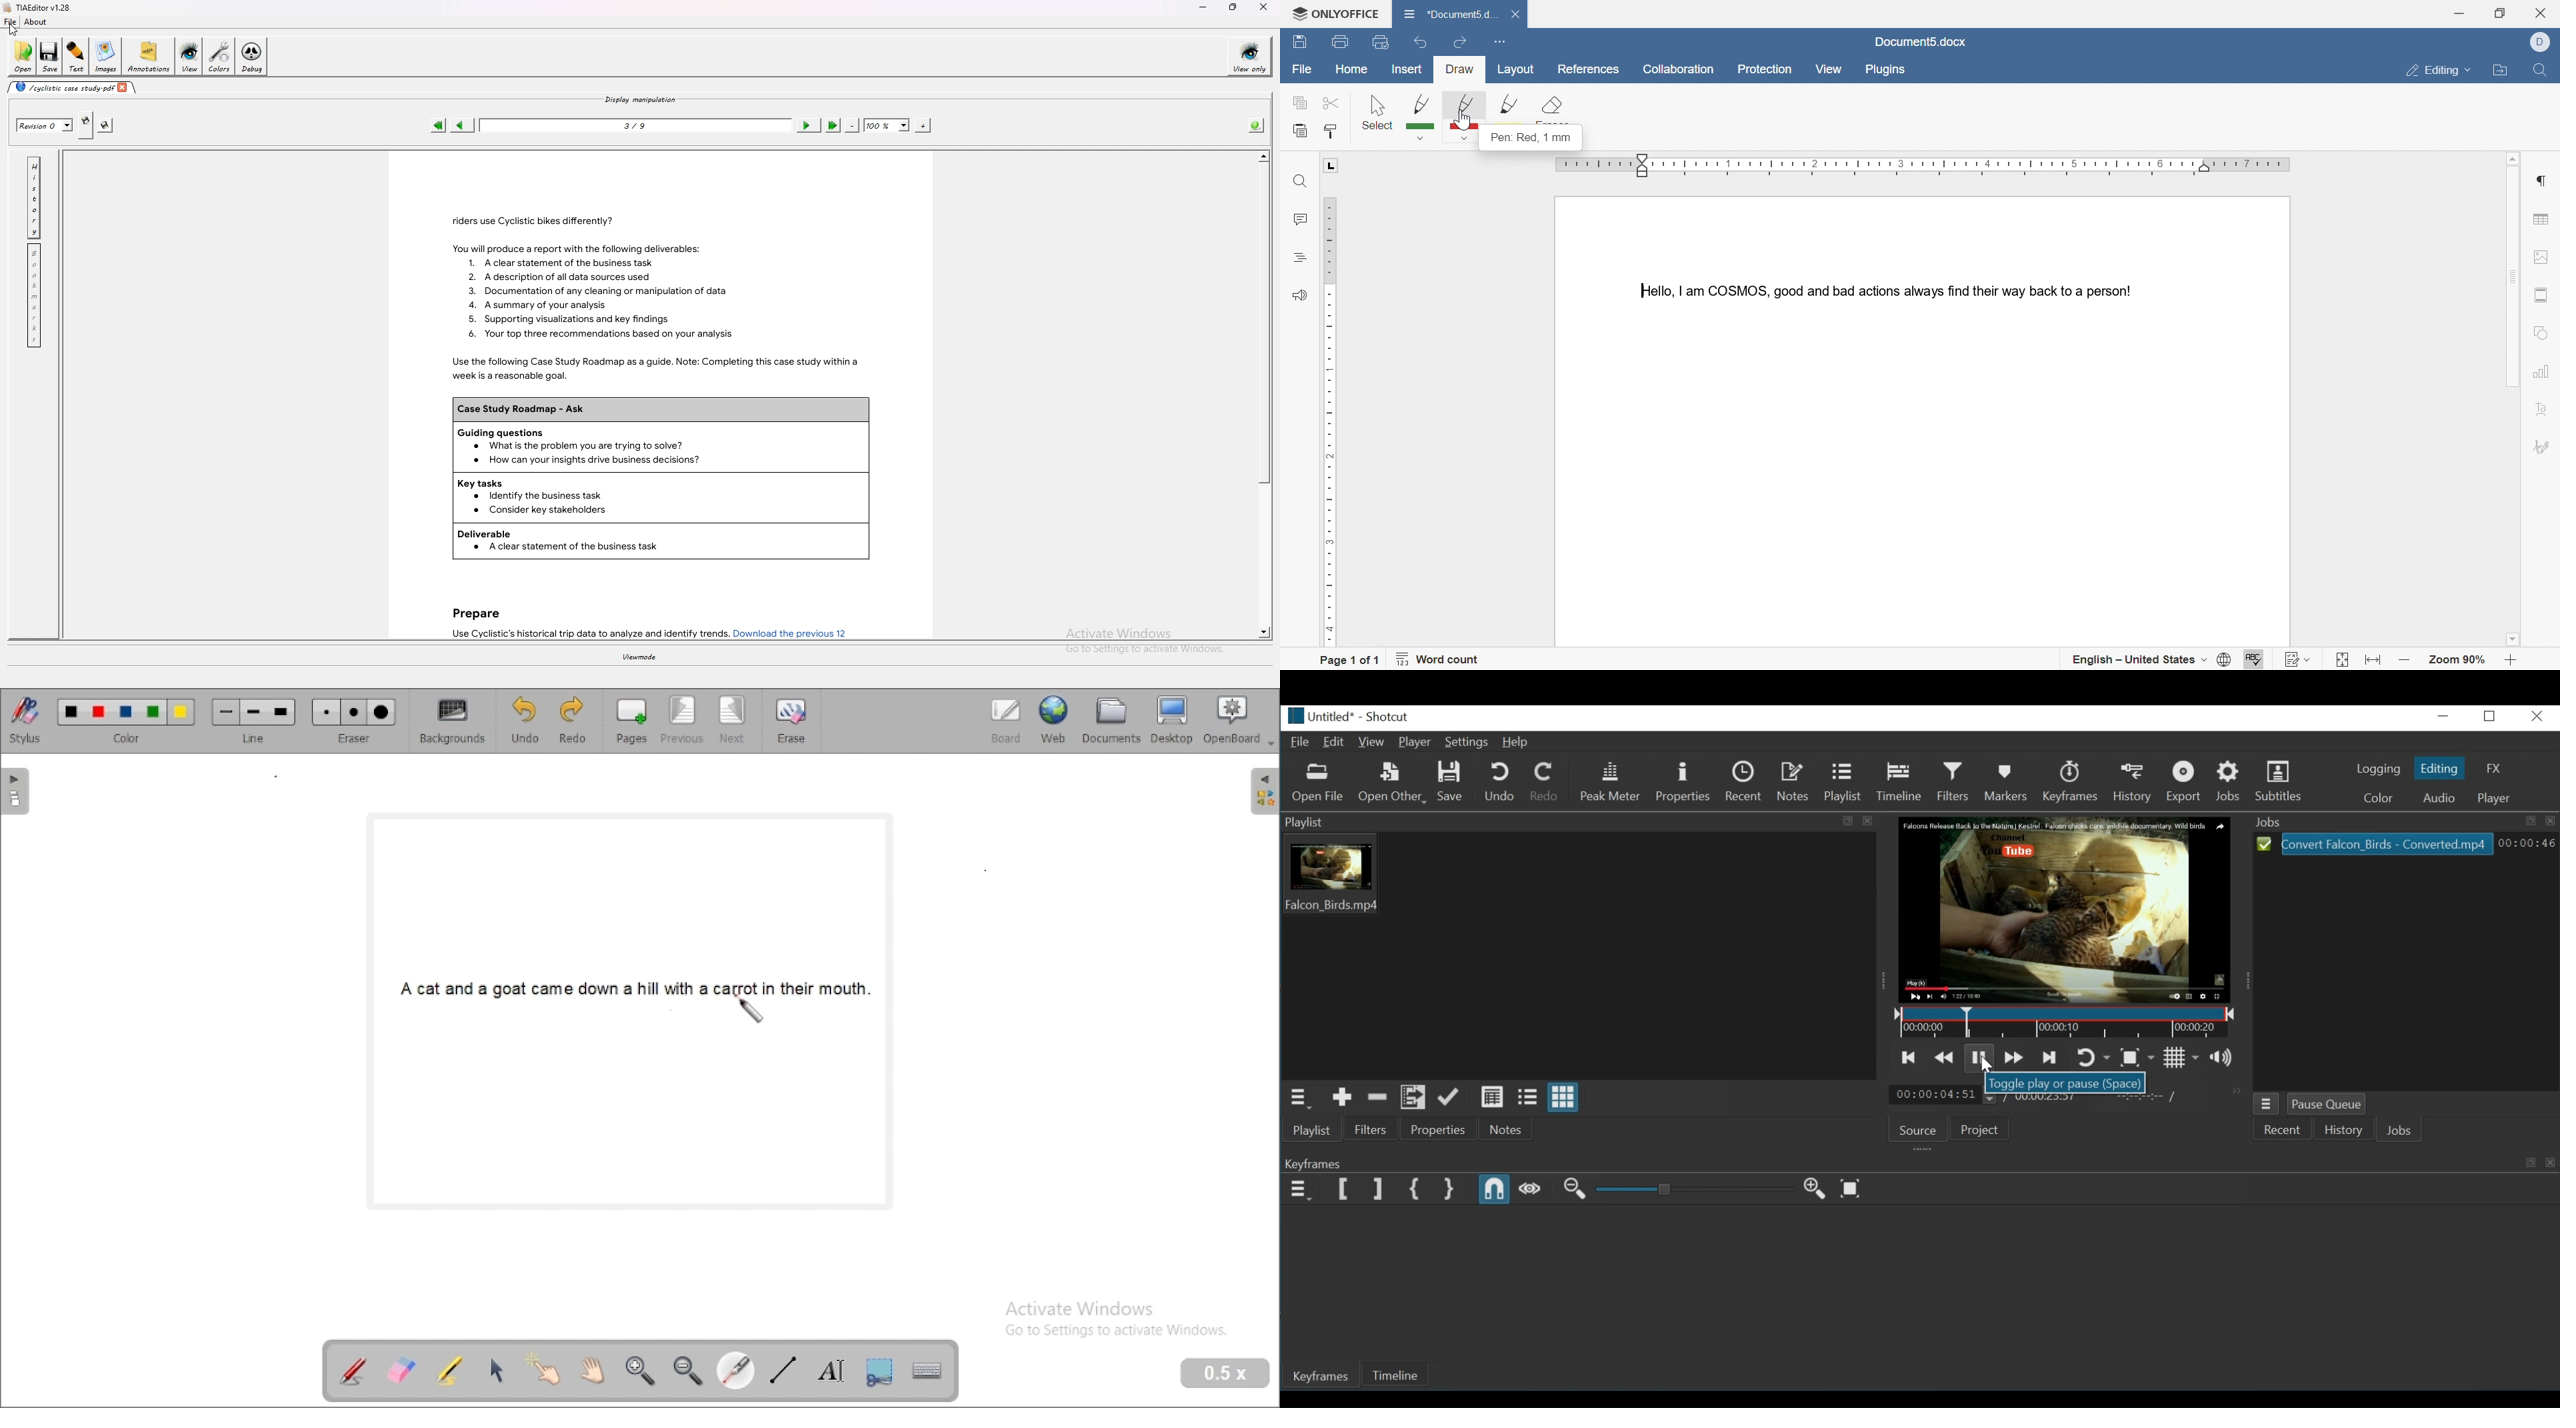 This screenshot has height=1428, width=2576. Describe the element at coordinates (1587, 69) in the screenshot. I see `references` at that location.